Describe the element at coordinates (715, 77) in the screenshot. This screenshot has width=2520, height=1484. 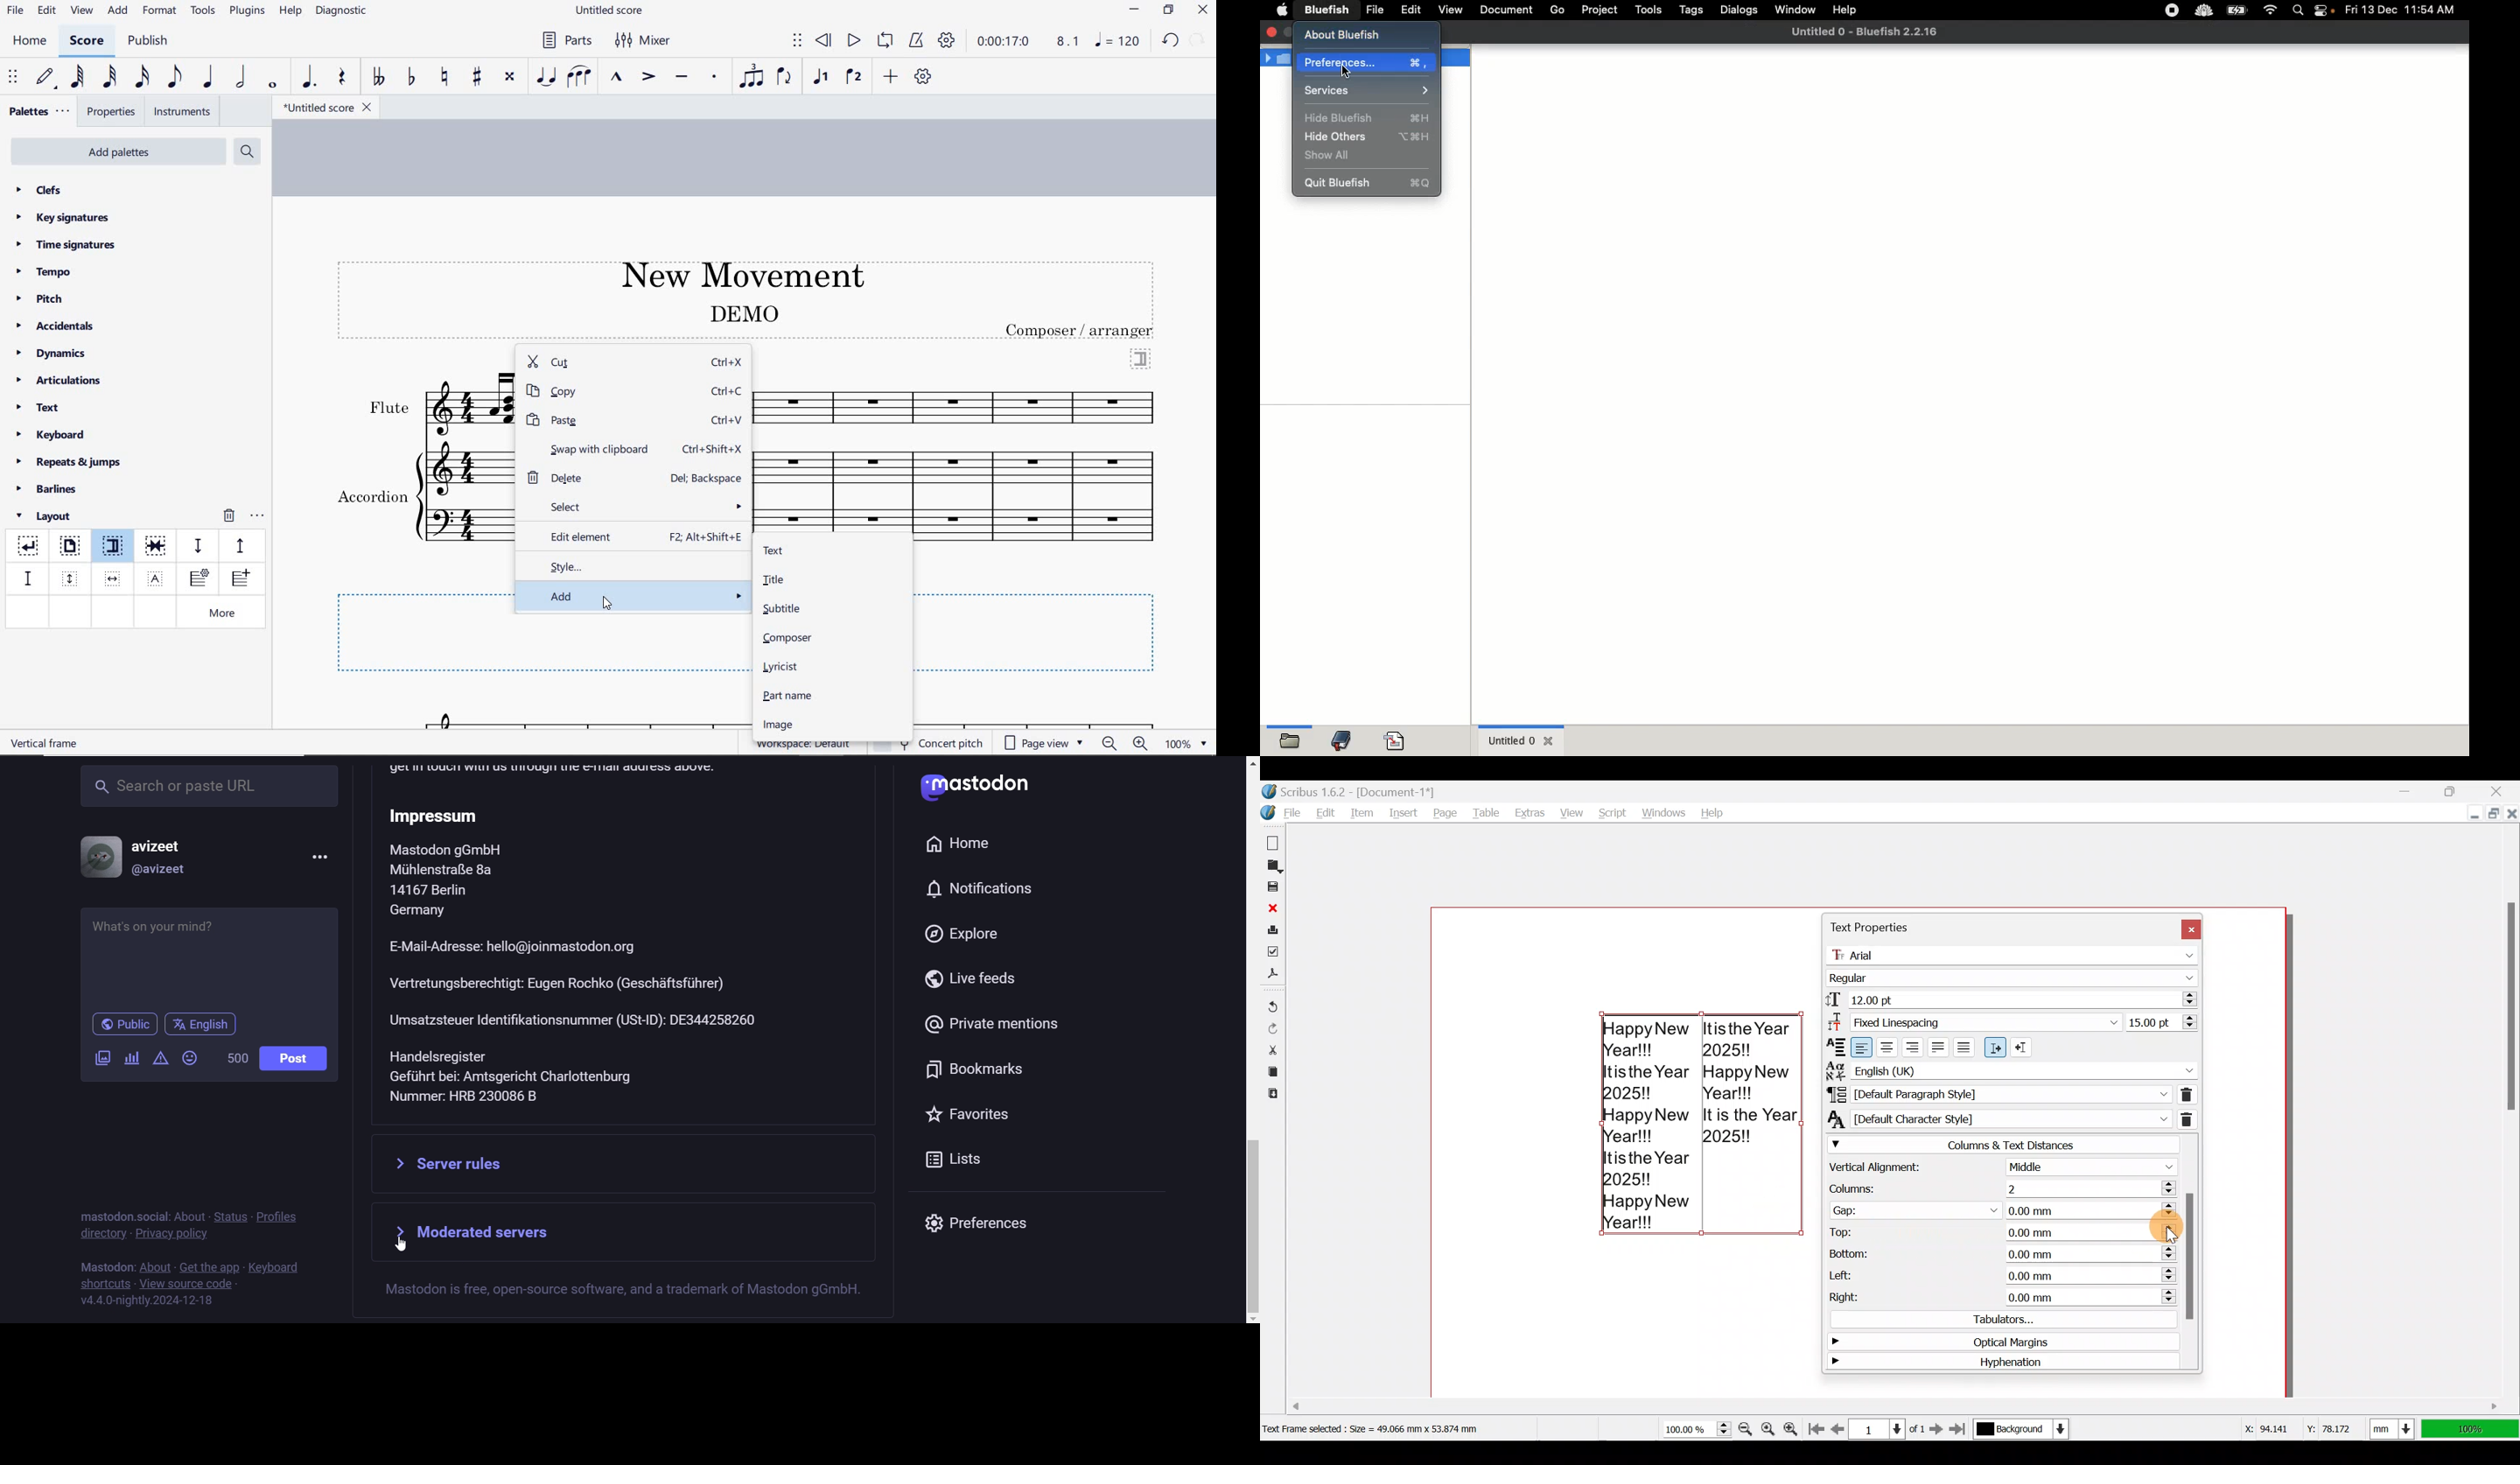
I see `staccato` at that location.